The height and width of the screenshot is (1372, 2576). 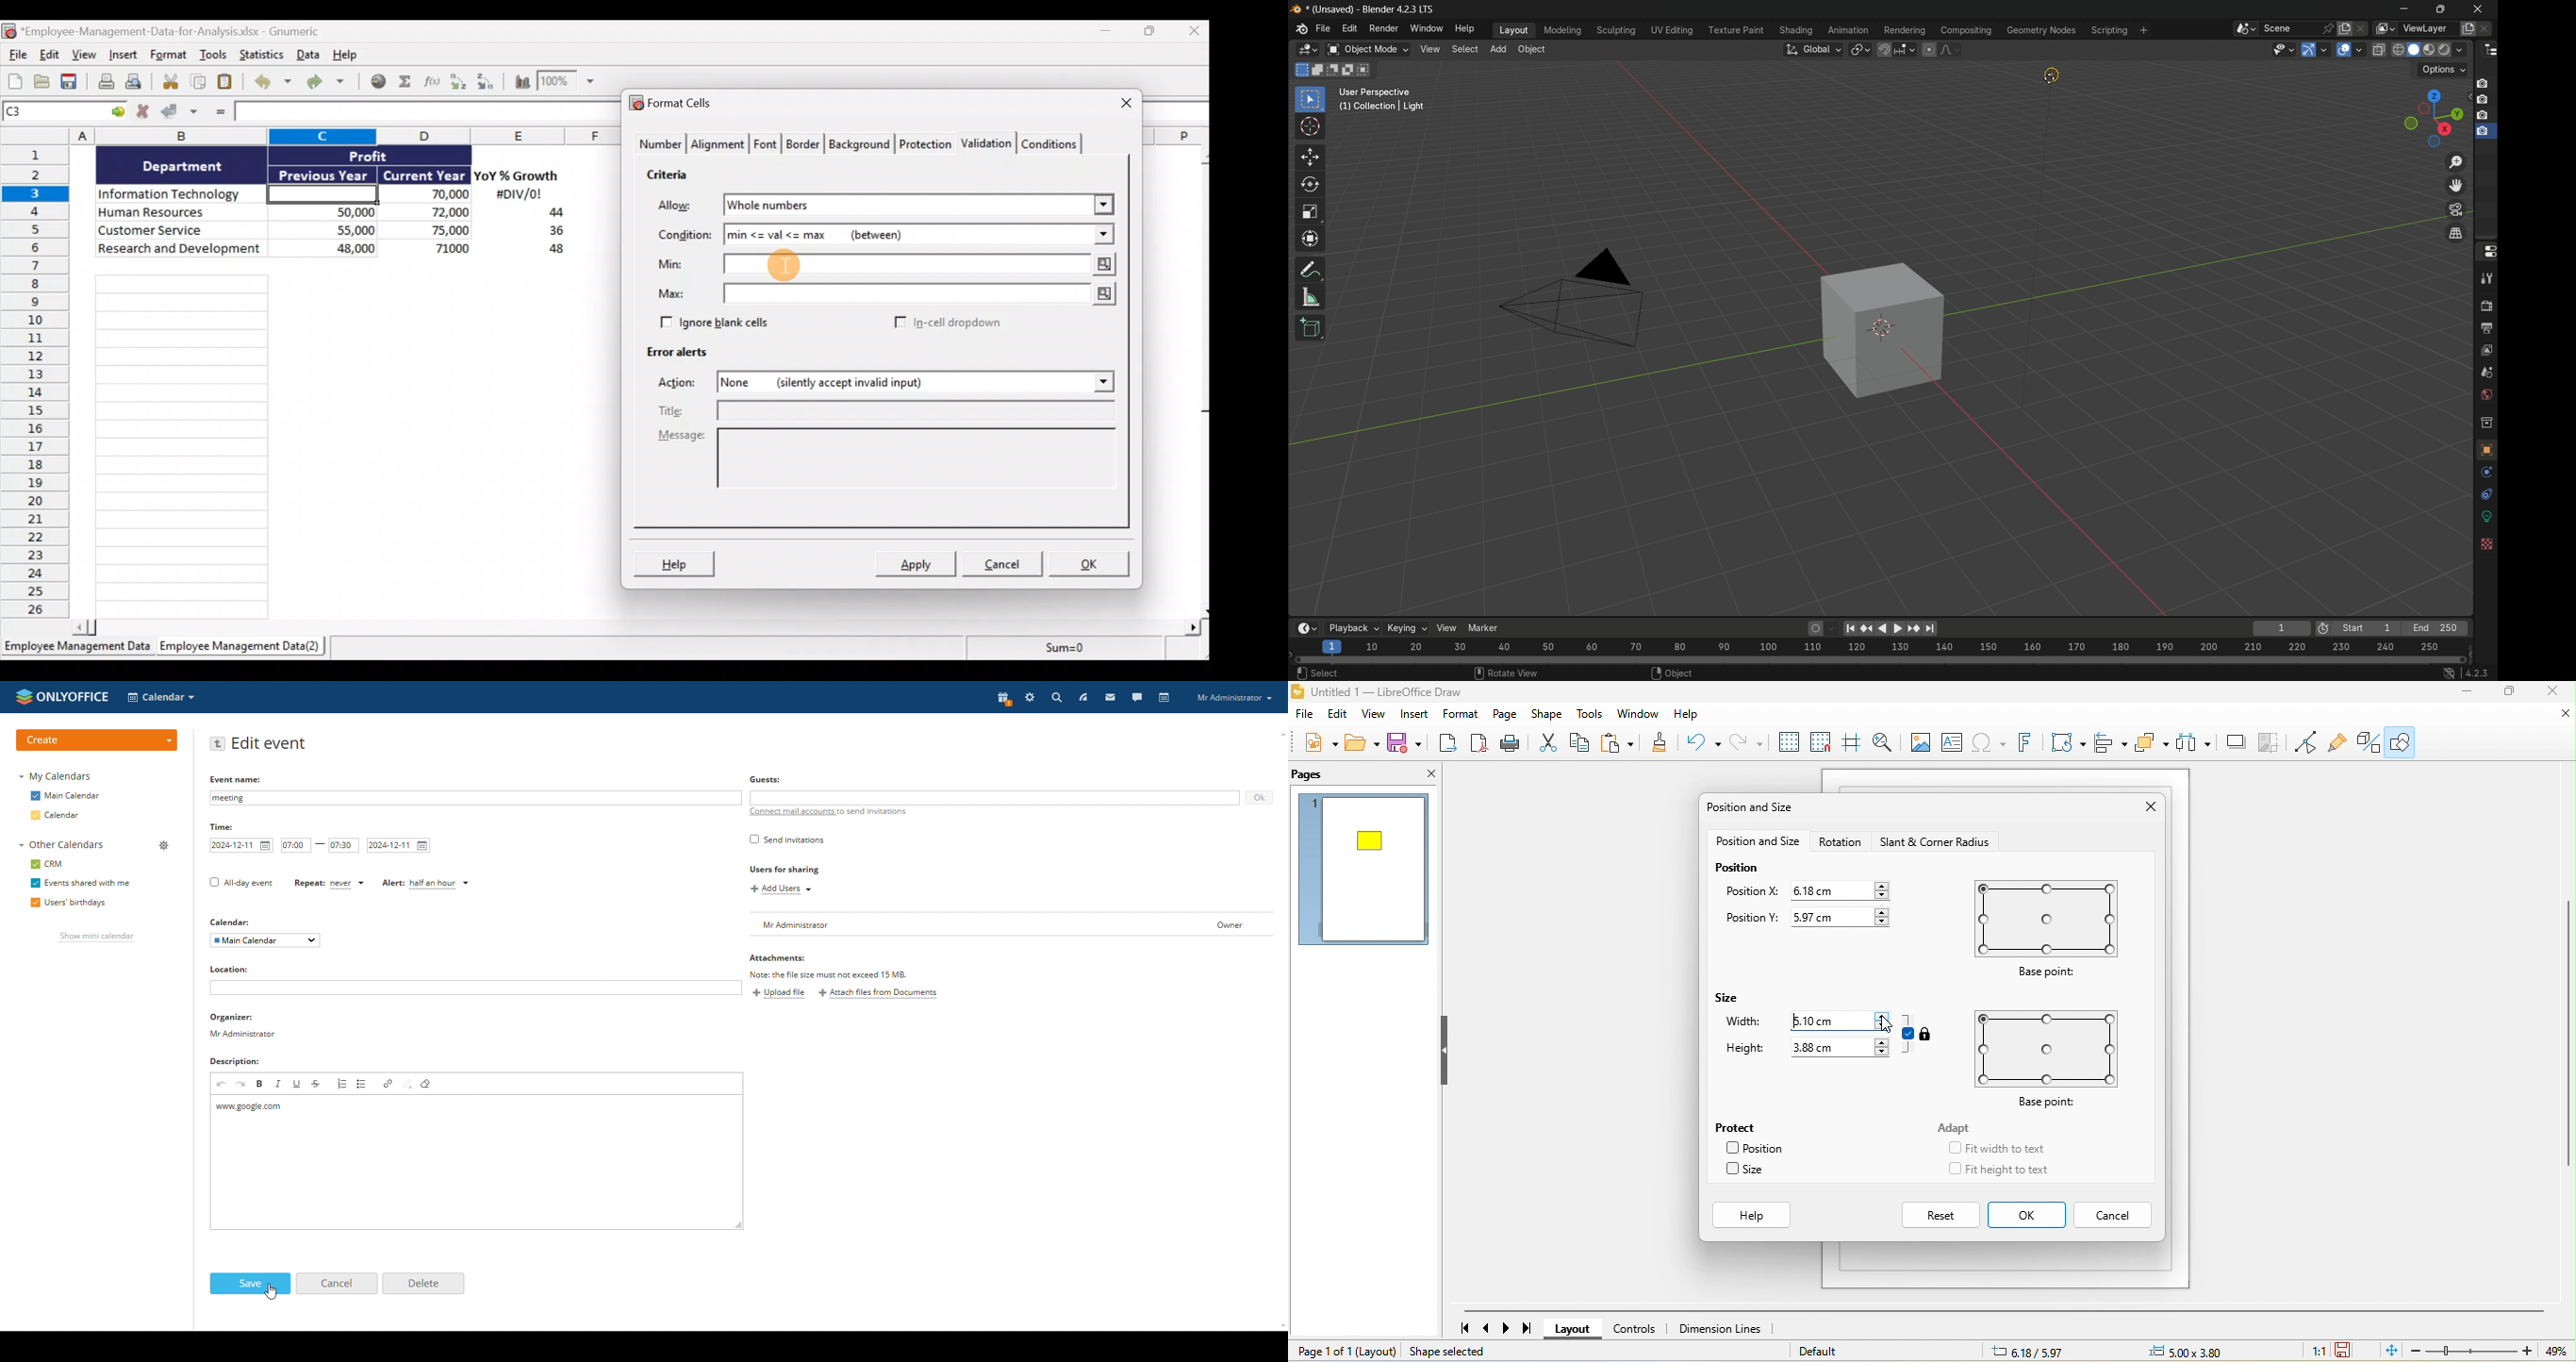 What do you see at coordinates (2486, 496) in the screenshot?
I see `particles` at bounding box center [2486, 496].